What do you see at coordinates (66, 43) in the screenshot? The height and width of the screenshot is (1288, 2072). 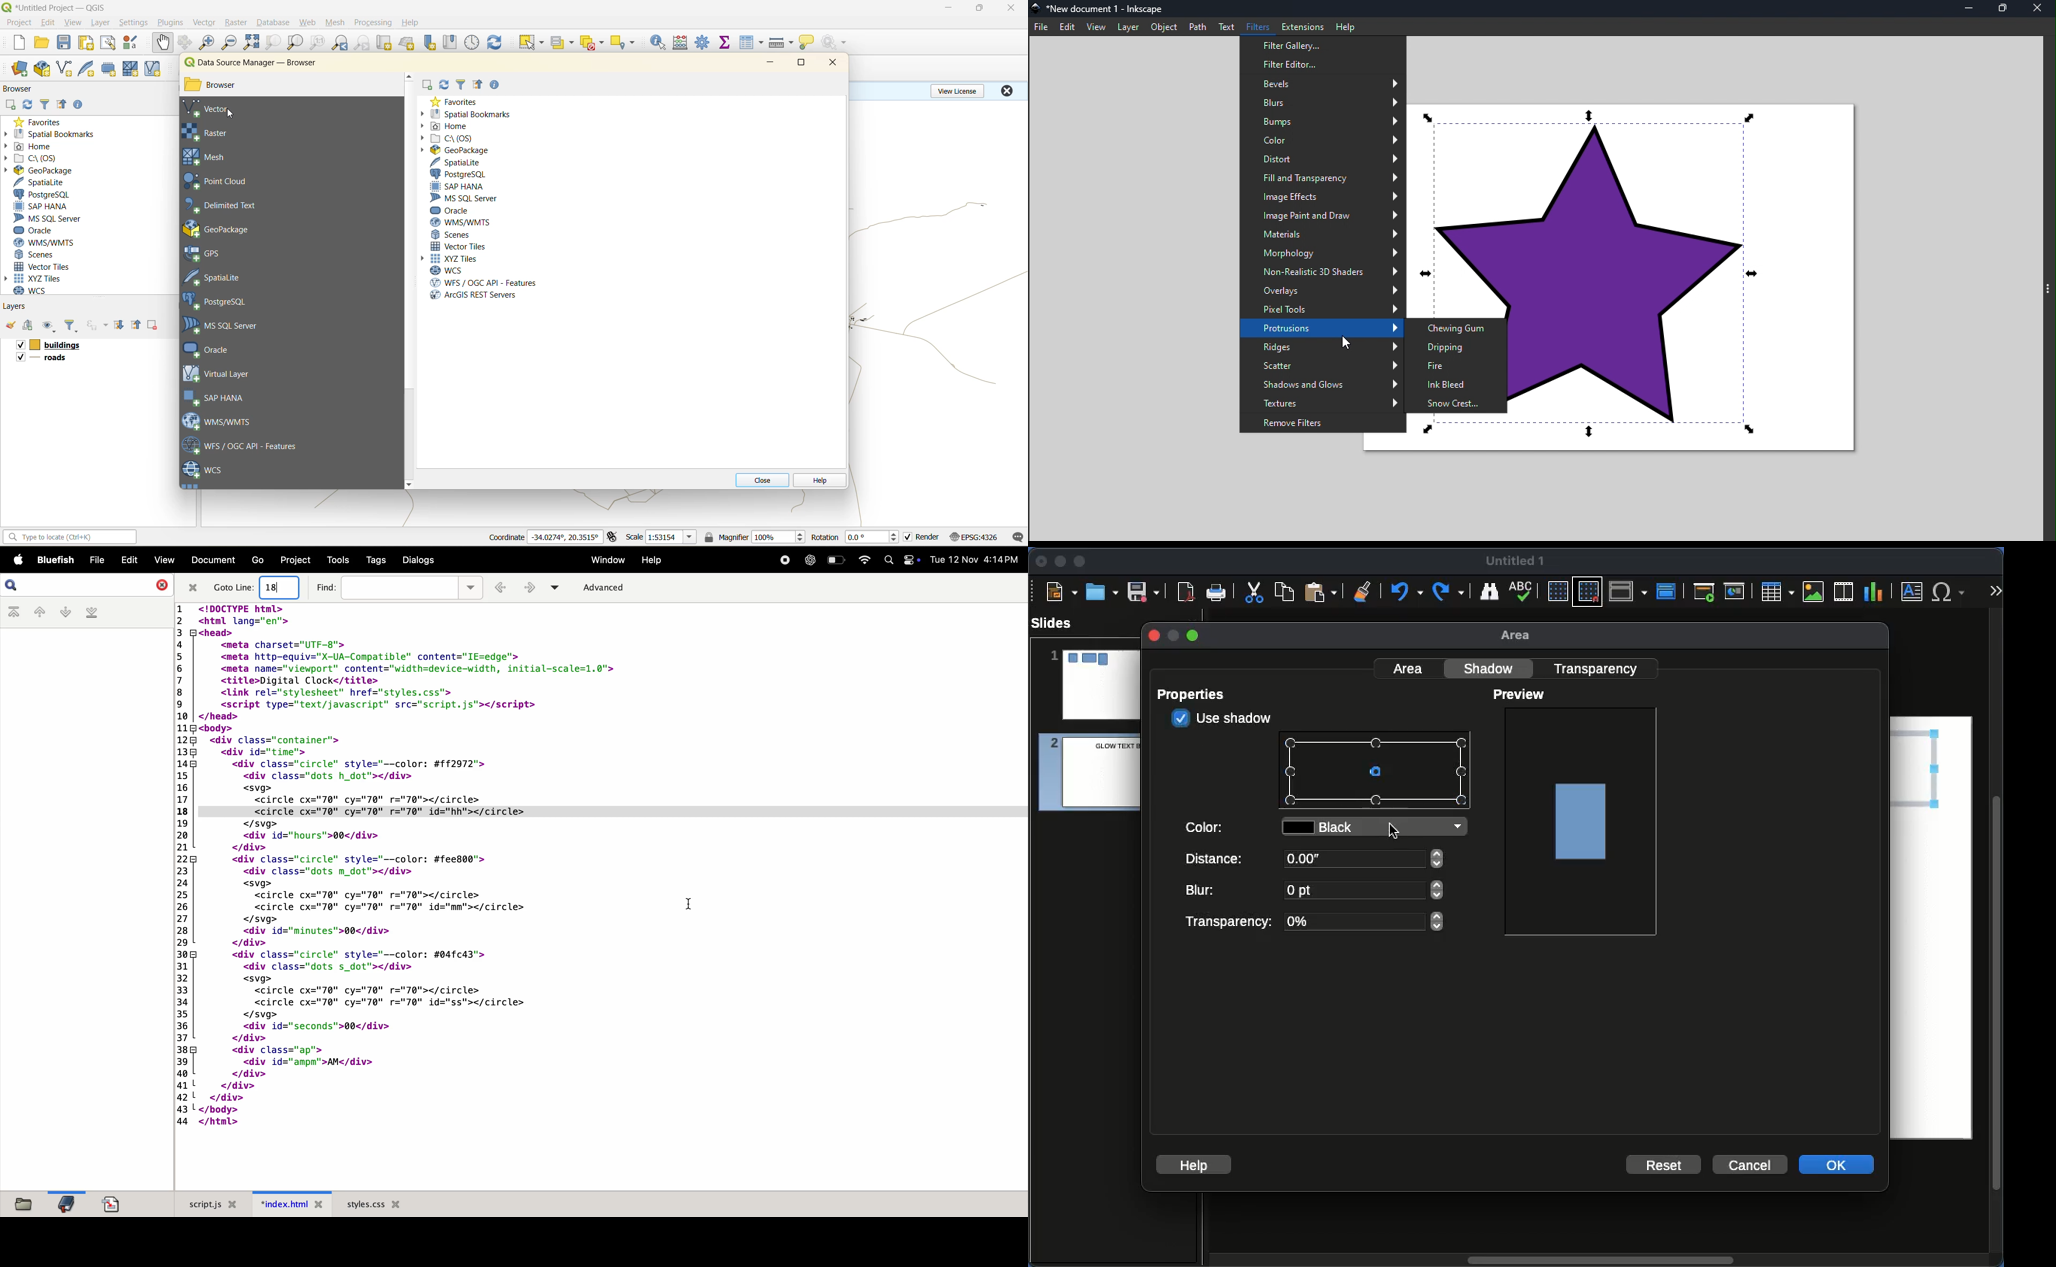 I see `save` at bounding box center [66, 43].